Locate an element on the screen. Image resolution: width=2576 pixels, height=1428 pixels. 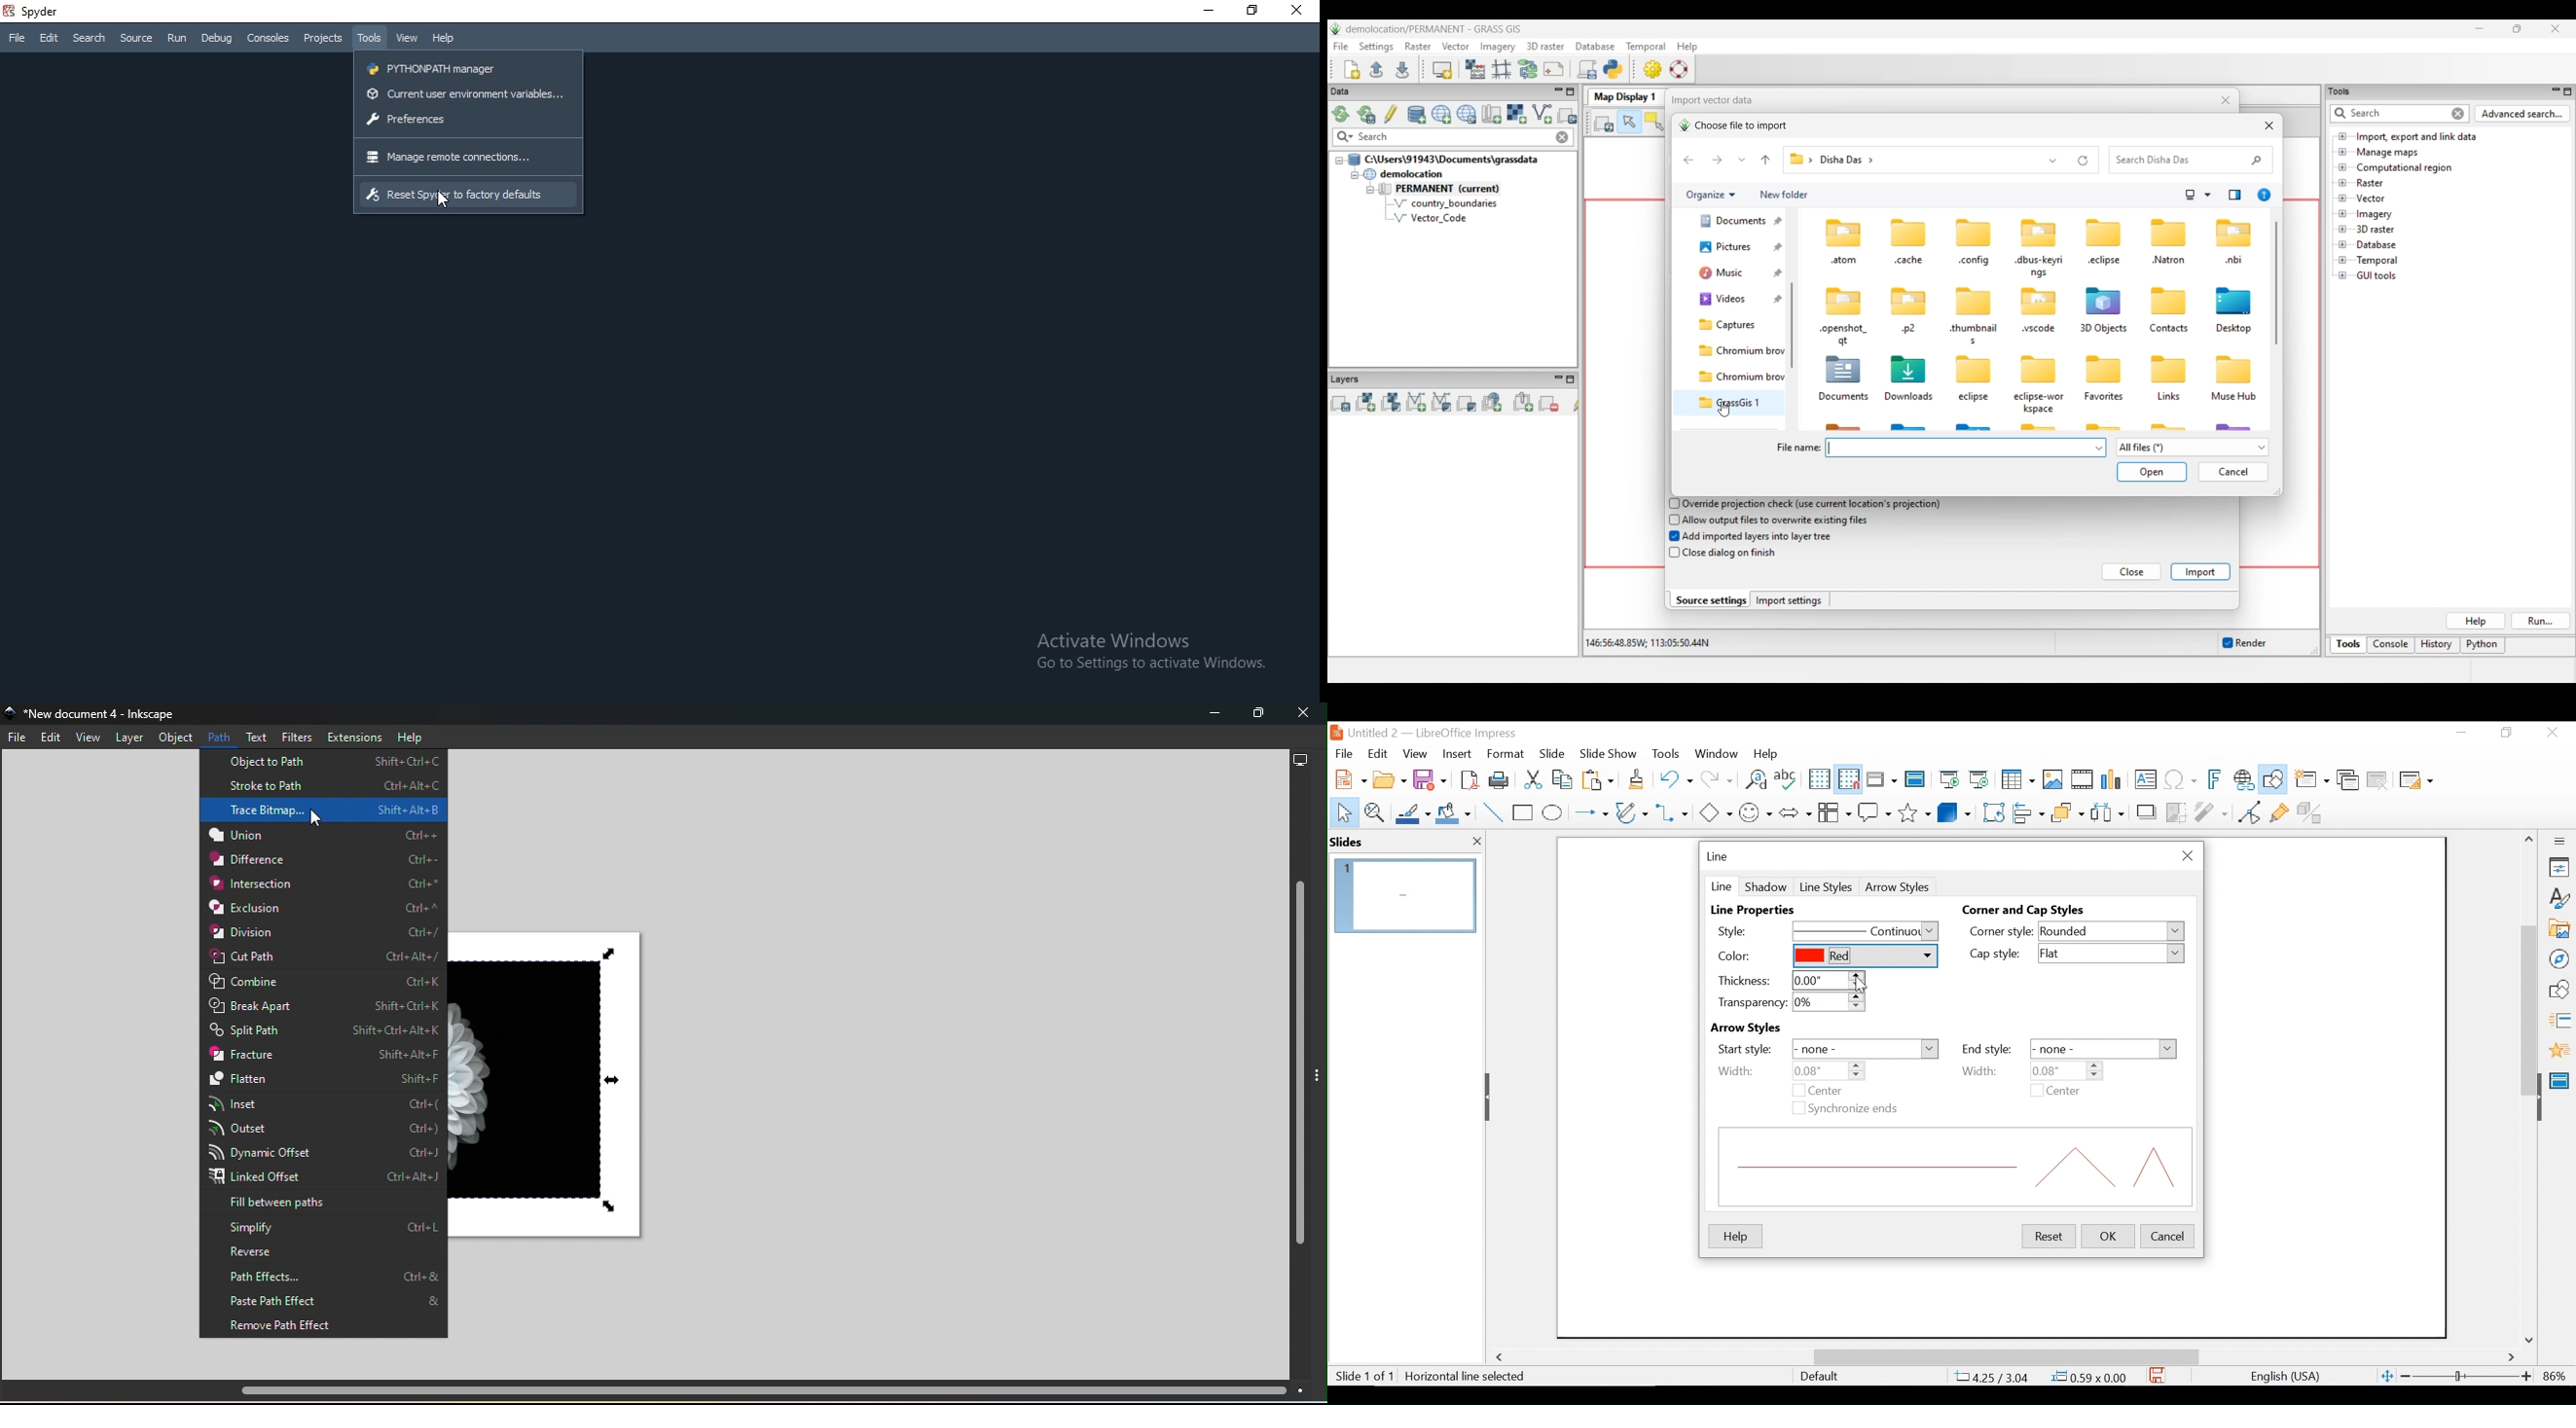
Close is located at coordinates (1306, 713).